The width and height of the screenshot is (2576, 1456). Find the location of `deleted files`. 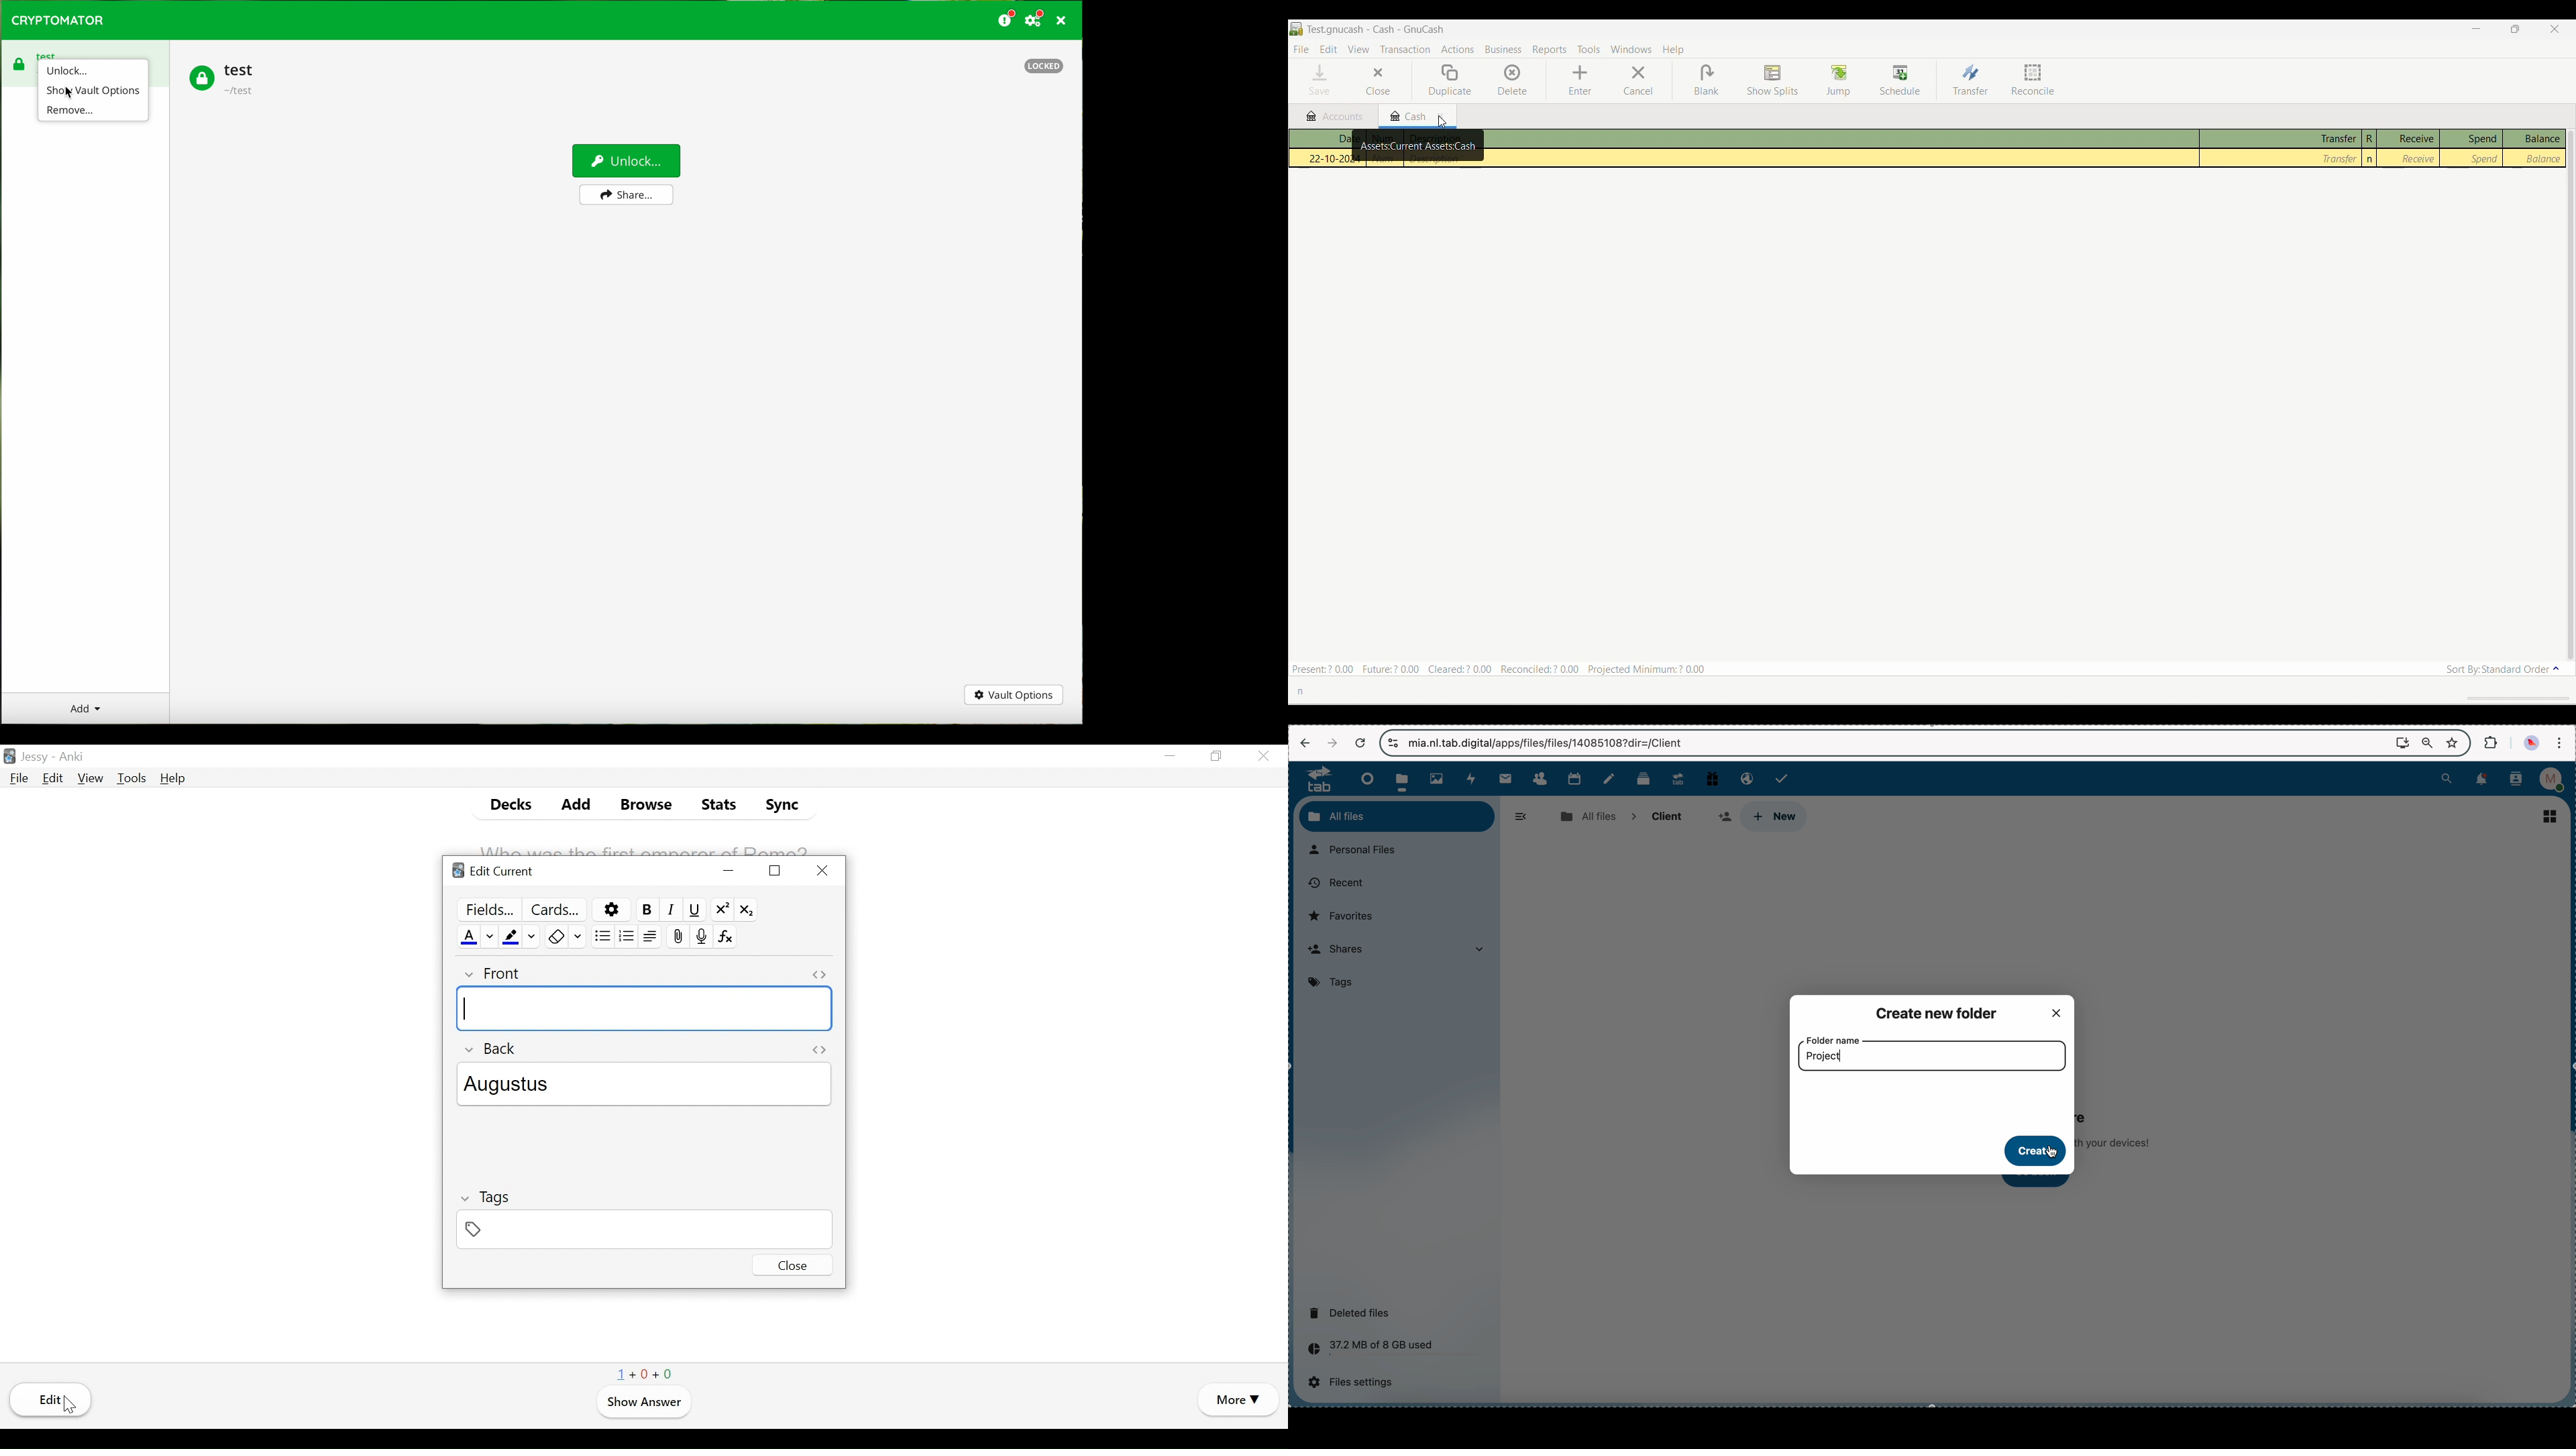

deleted files is located at coordinates (1353, 1313).